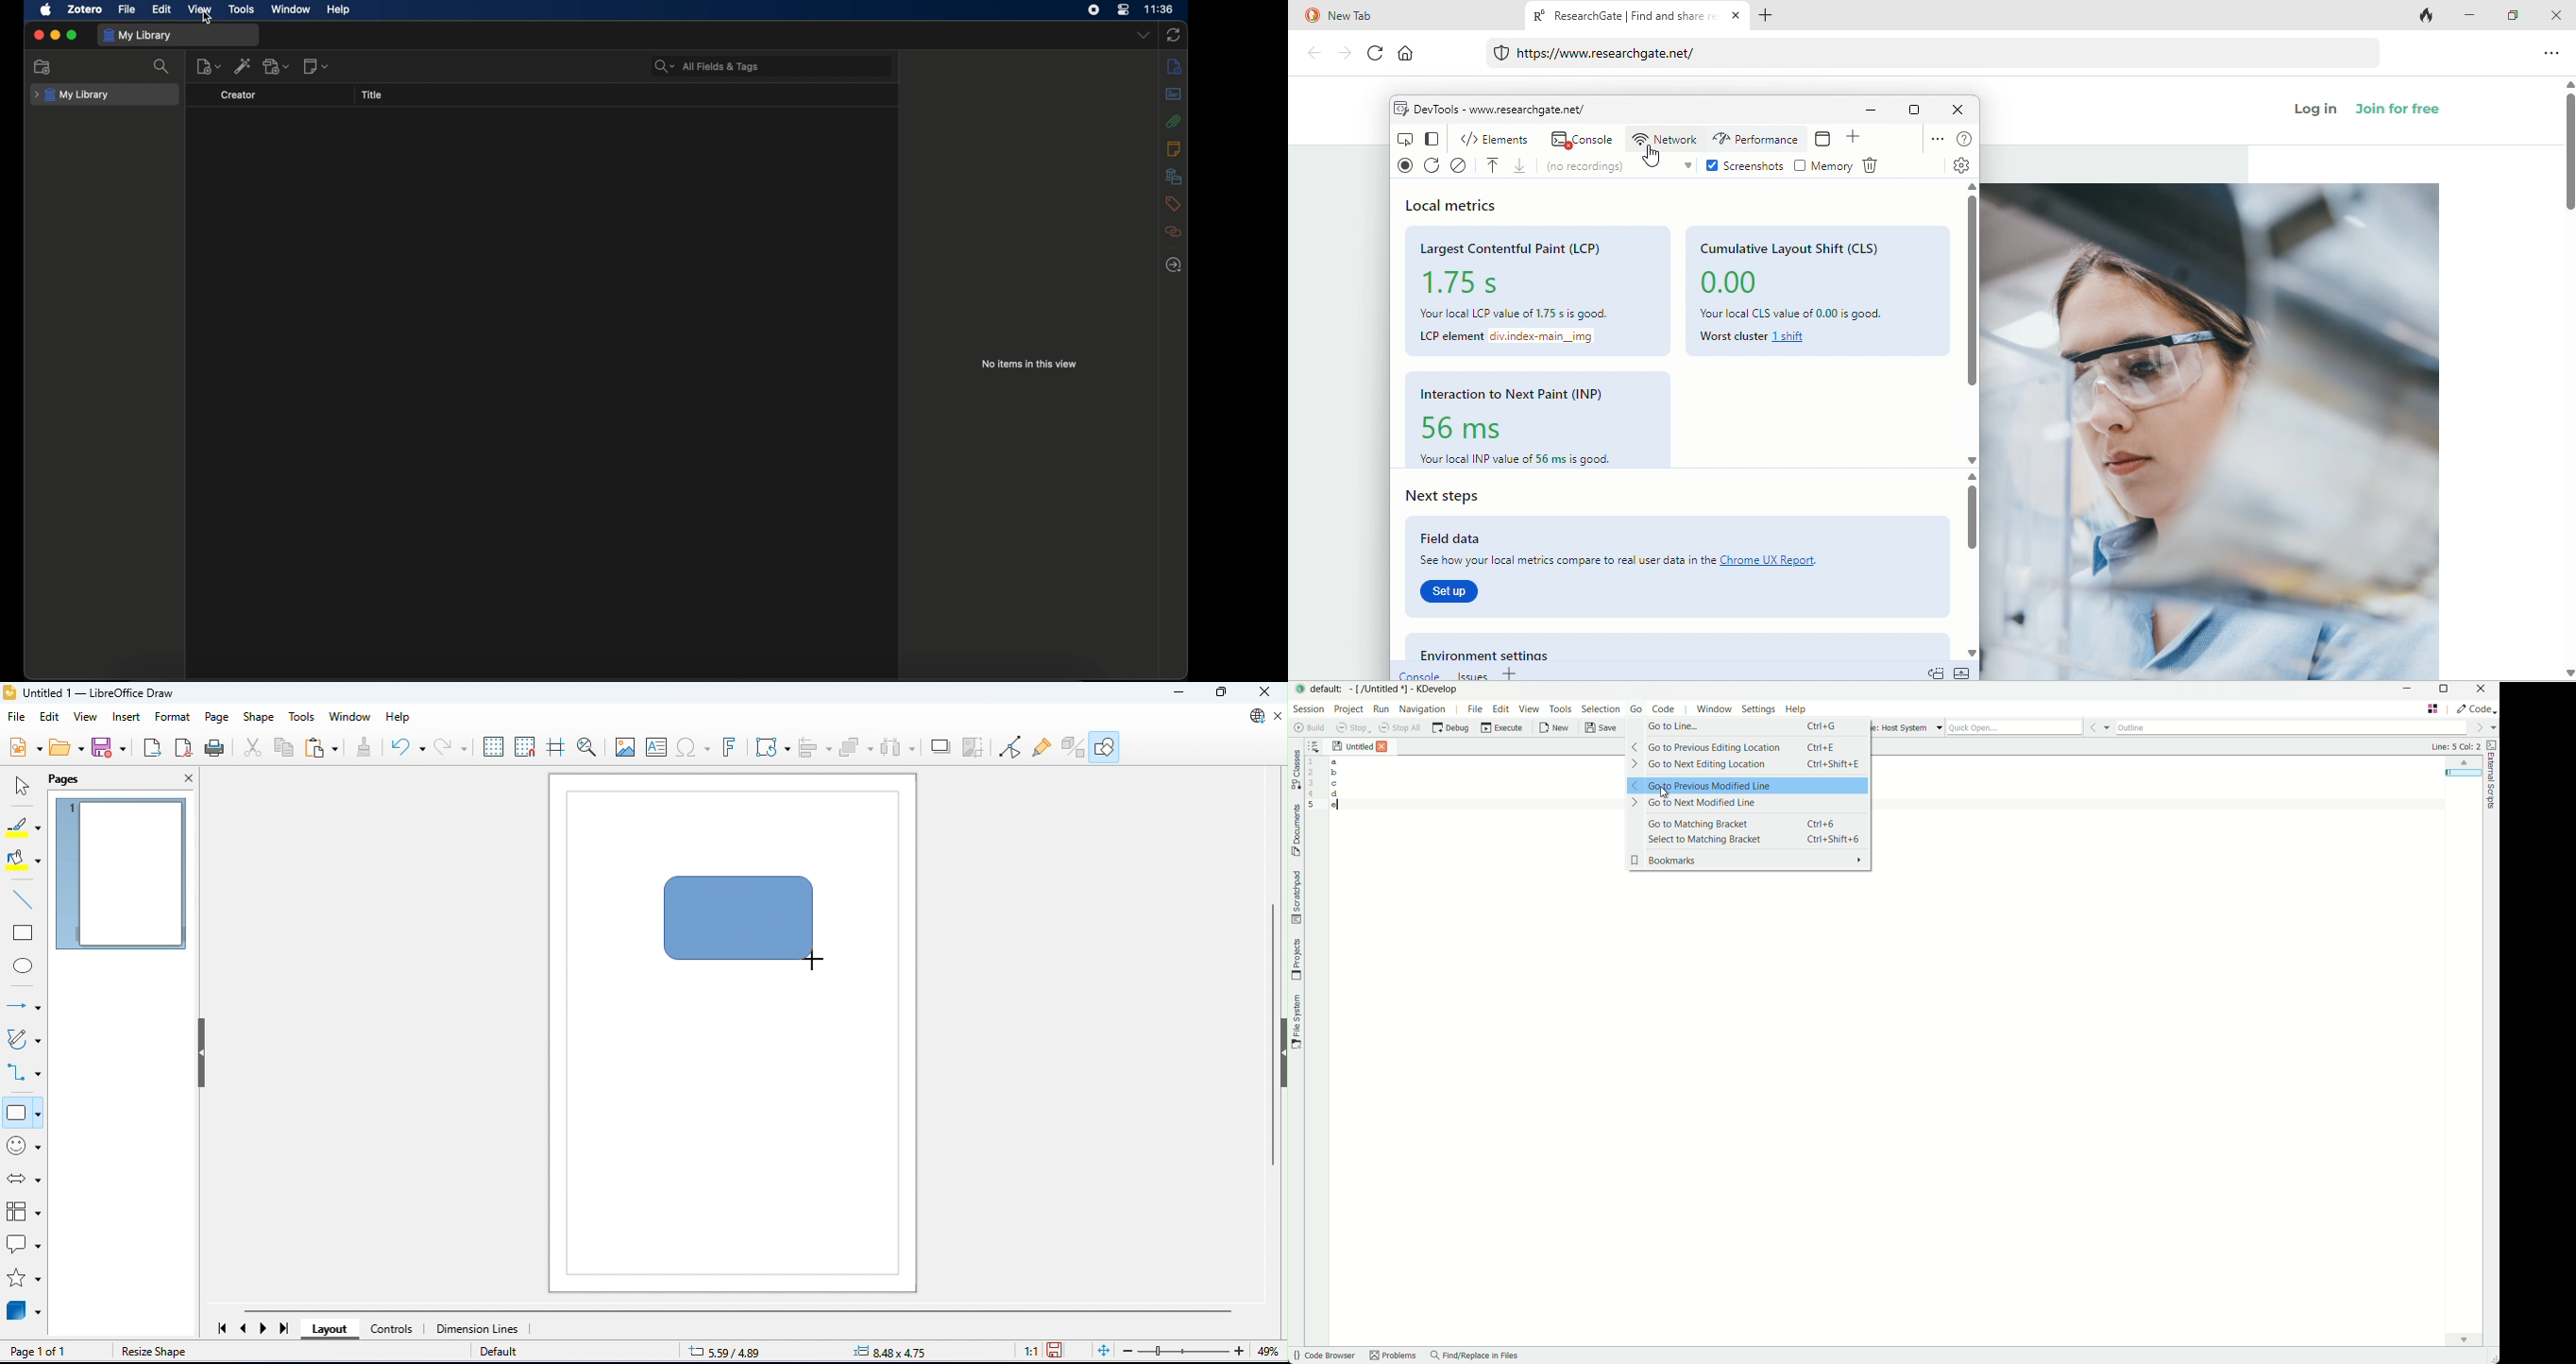  Describe the element at coordinates (1175, 149) in the screenshot. I see `notes` at that location.